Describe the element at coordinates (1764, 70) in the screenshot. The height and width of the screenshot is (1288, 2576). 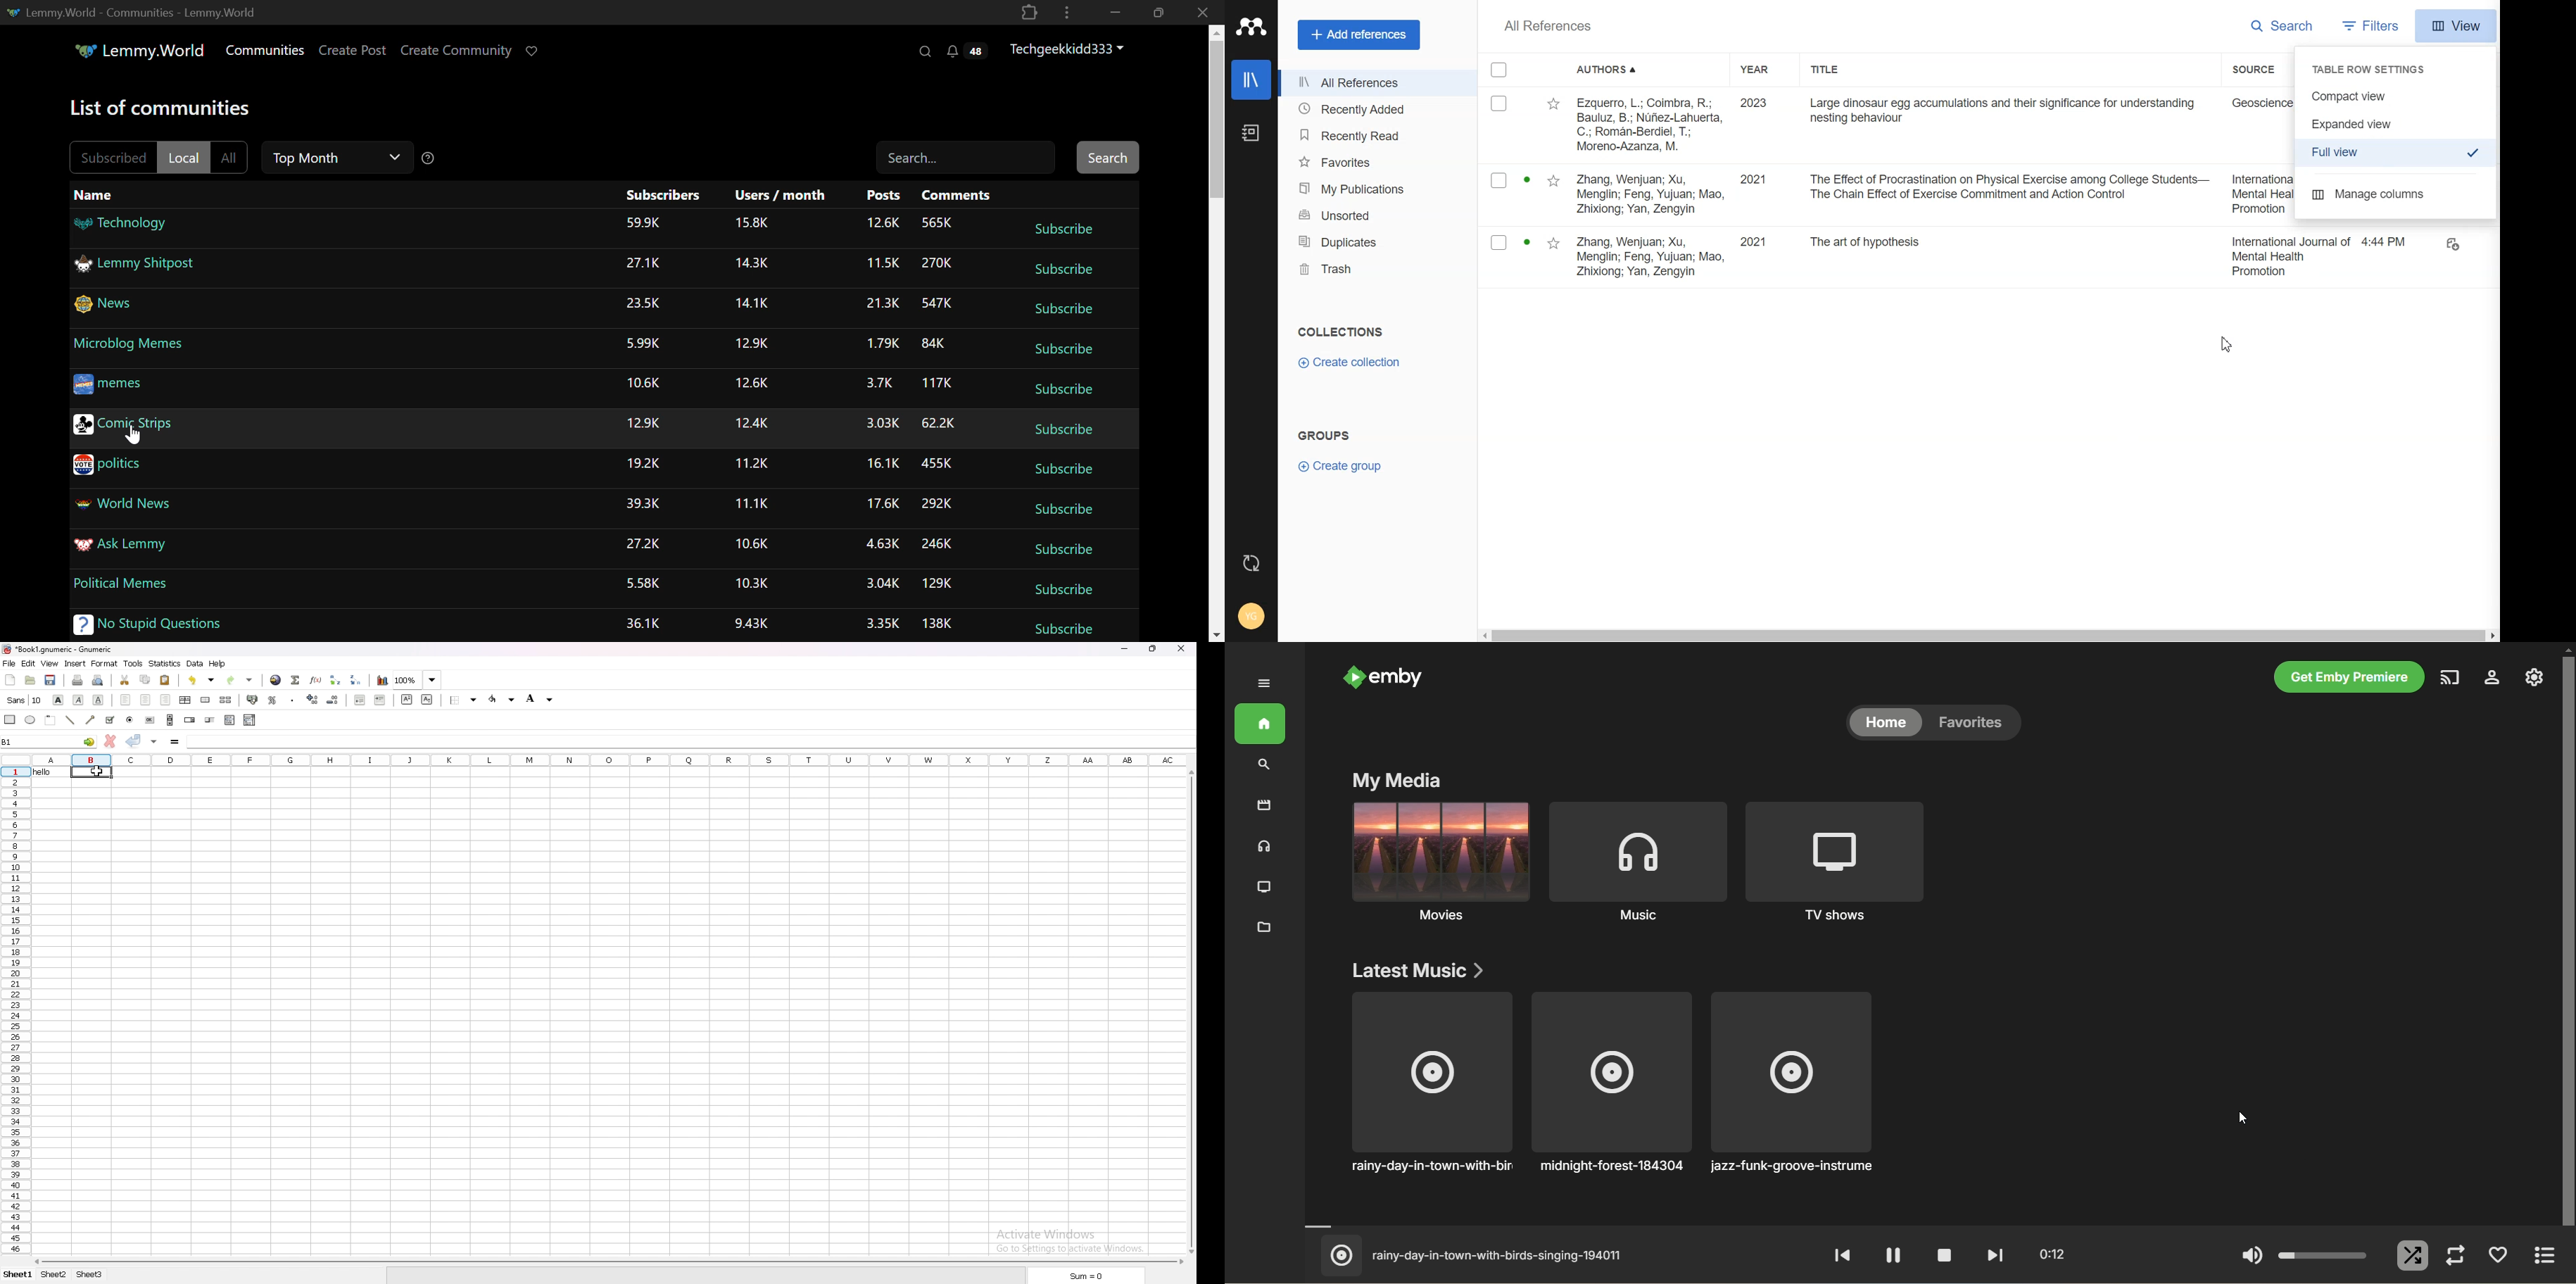
I see `Year` at that location.